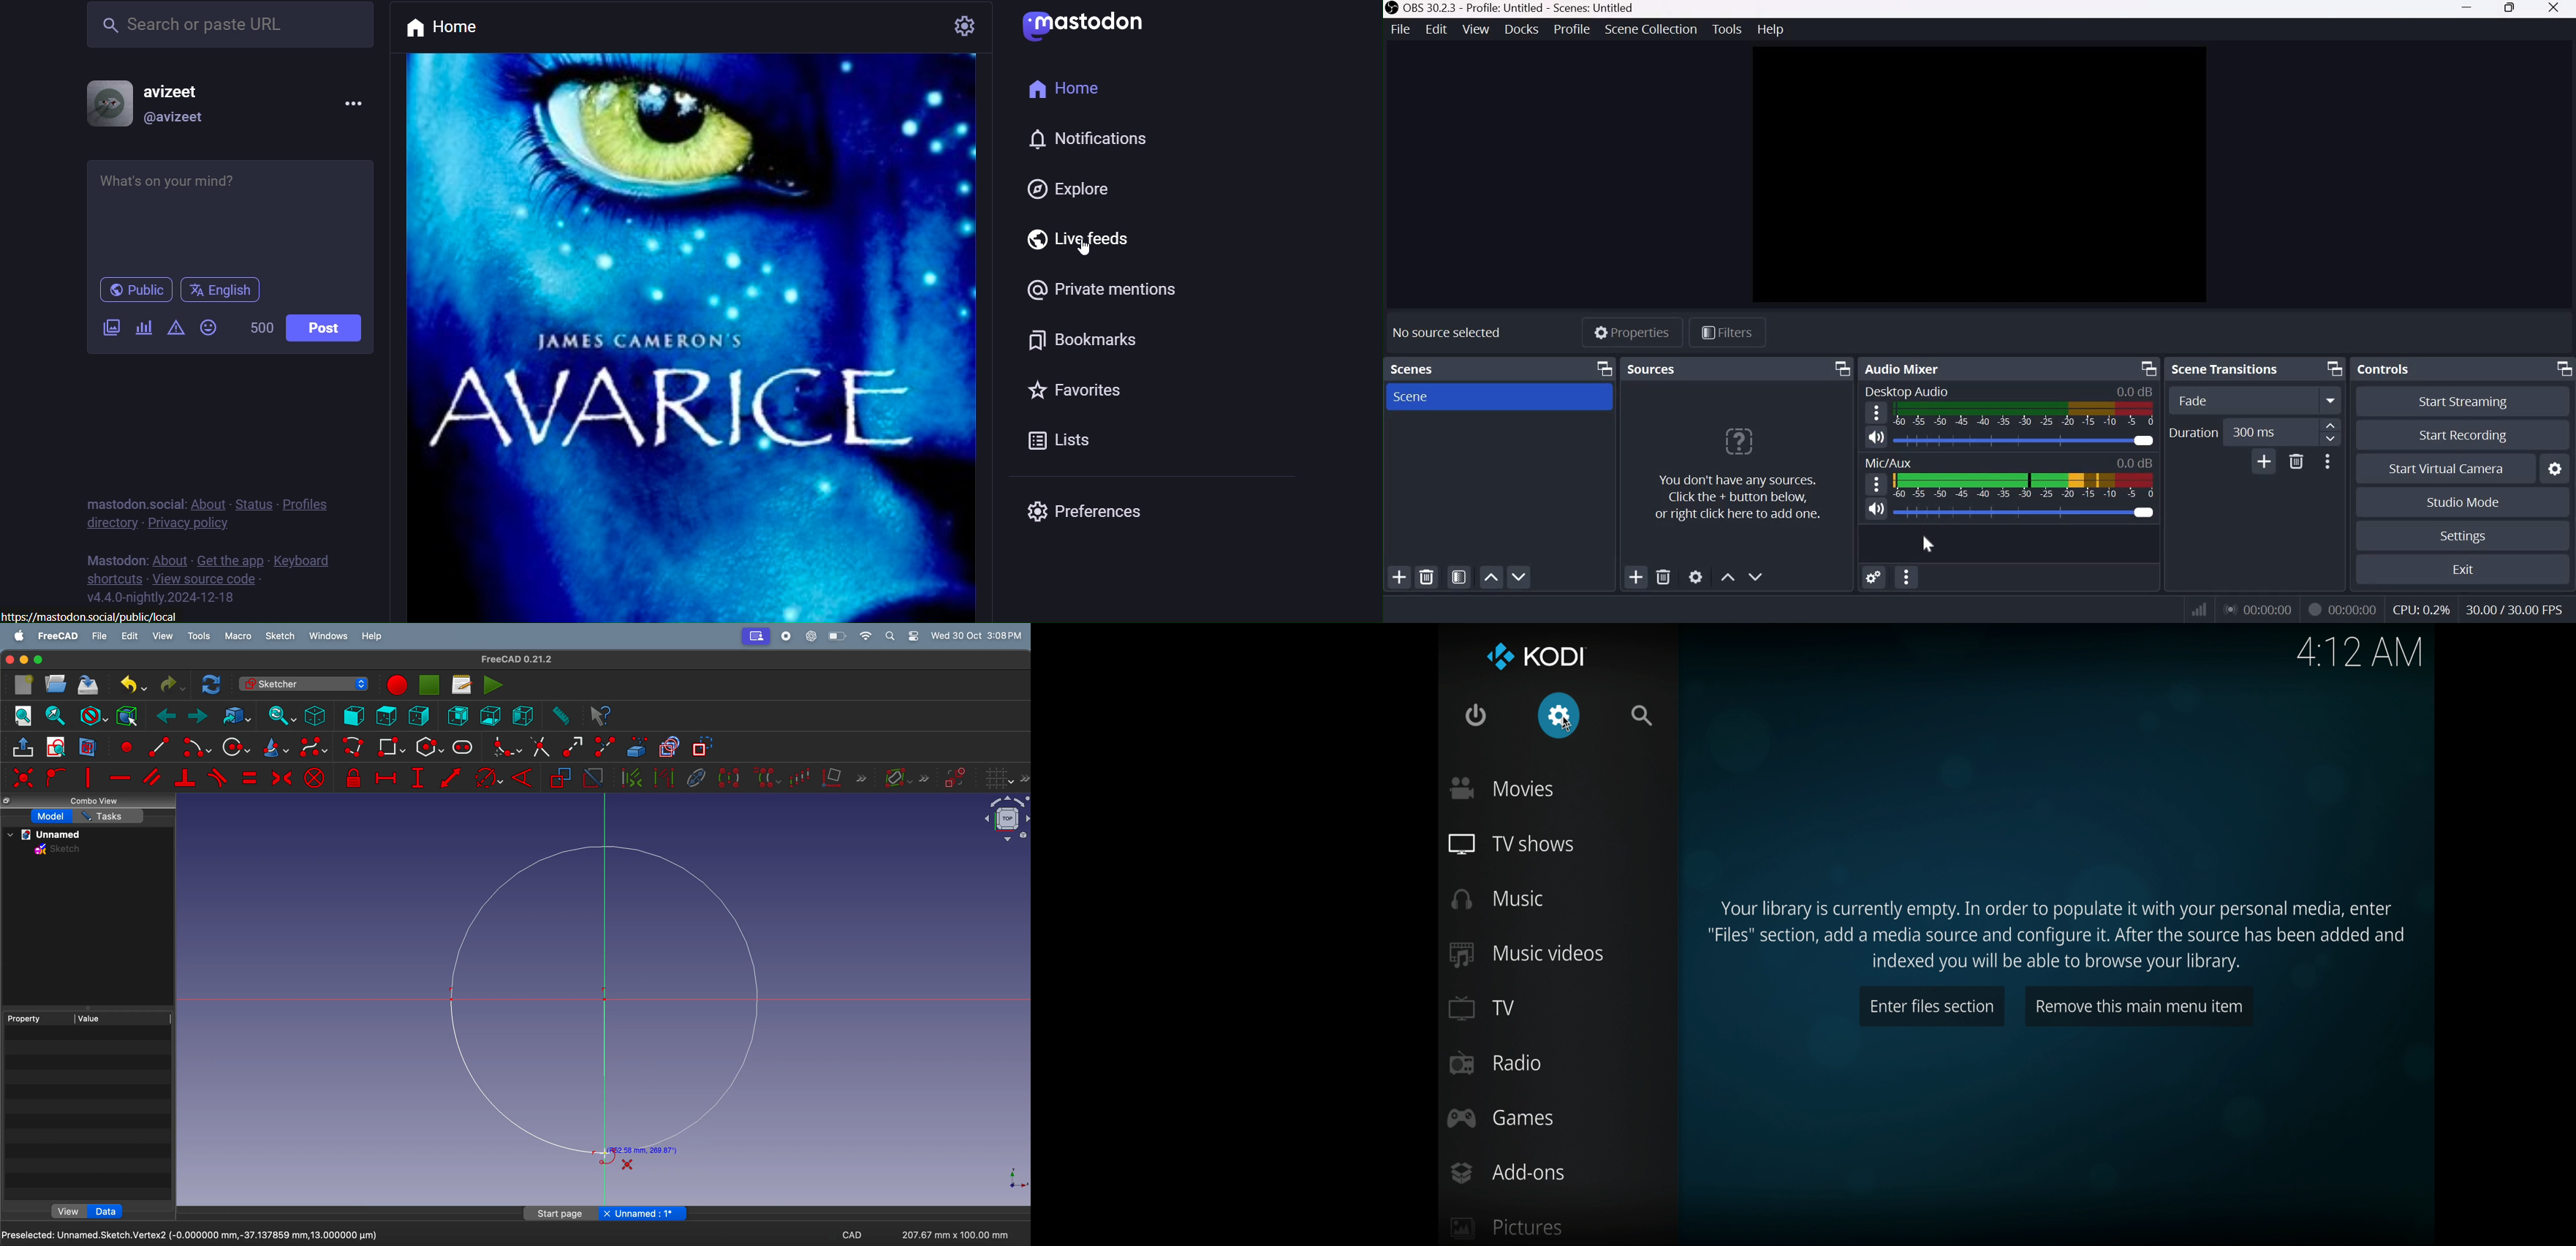  What do you see at coordinates (2464, 501) in the screenshot?
I see `Studio Mode` at bounding box center [2464, 501].